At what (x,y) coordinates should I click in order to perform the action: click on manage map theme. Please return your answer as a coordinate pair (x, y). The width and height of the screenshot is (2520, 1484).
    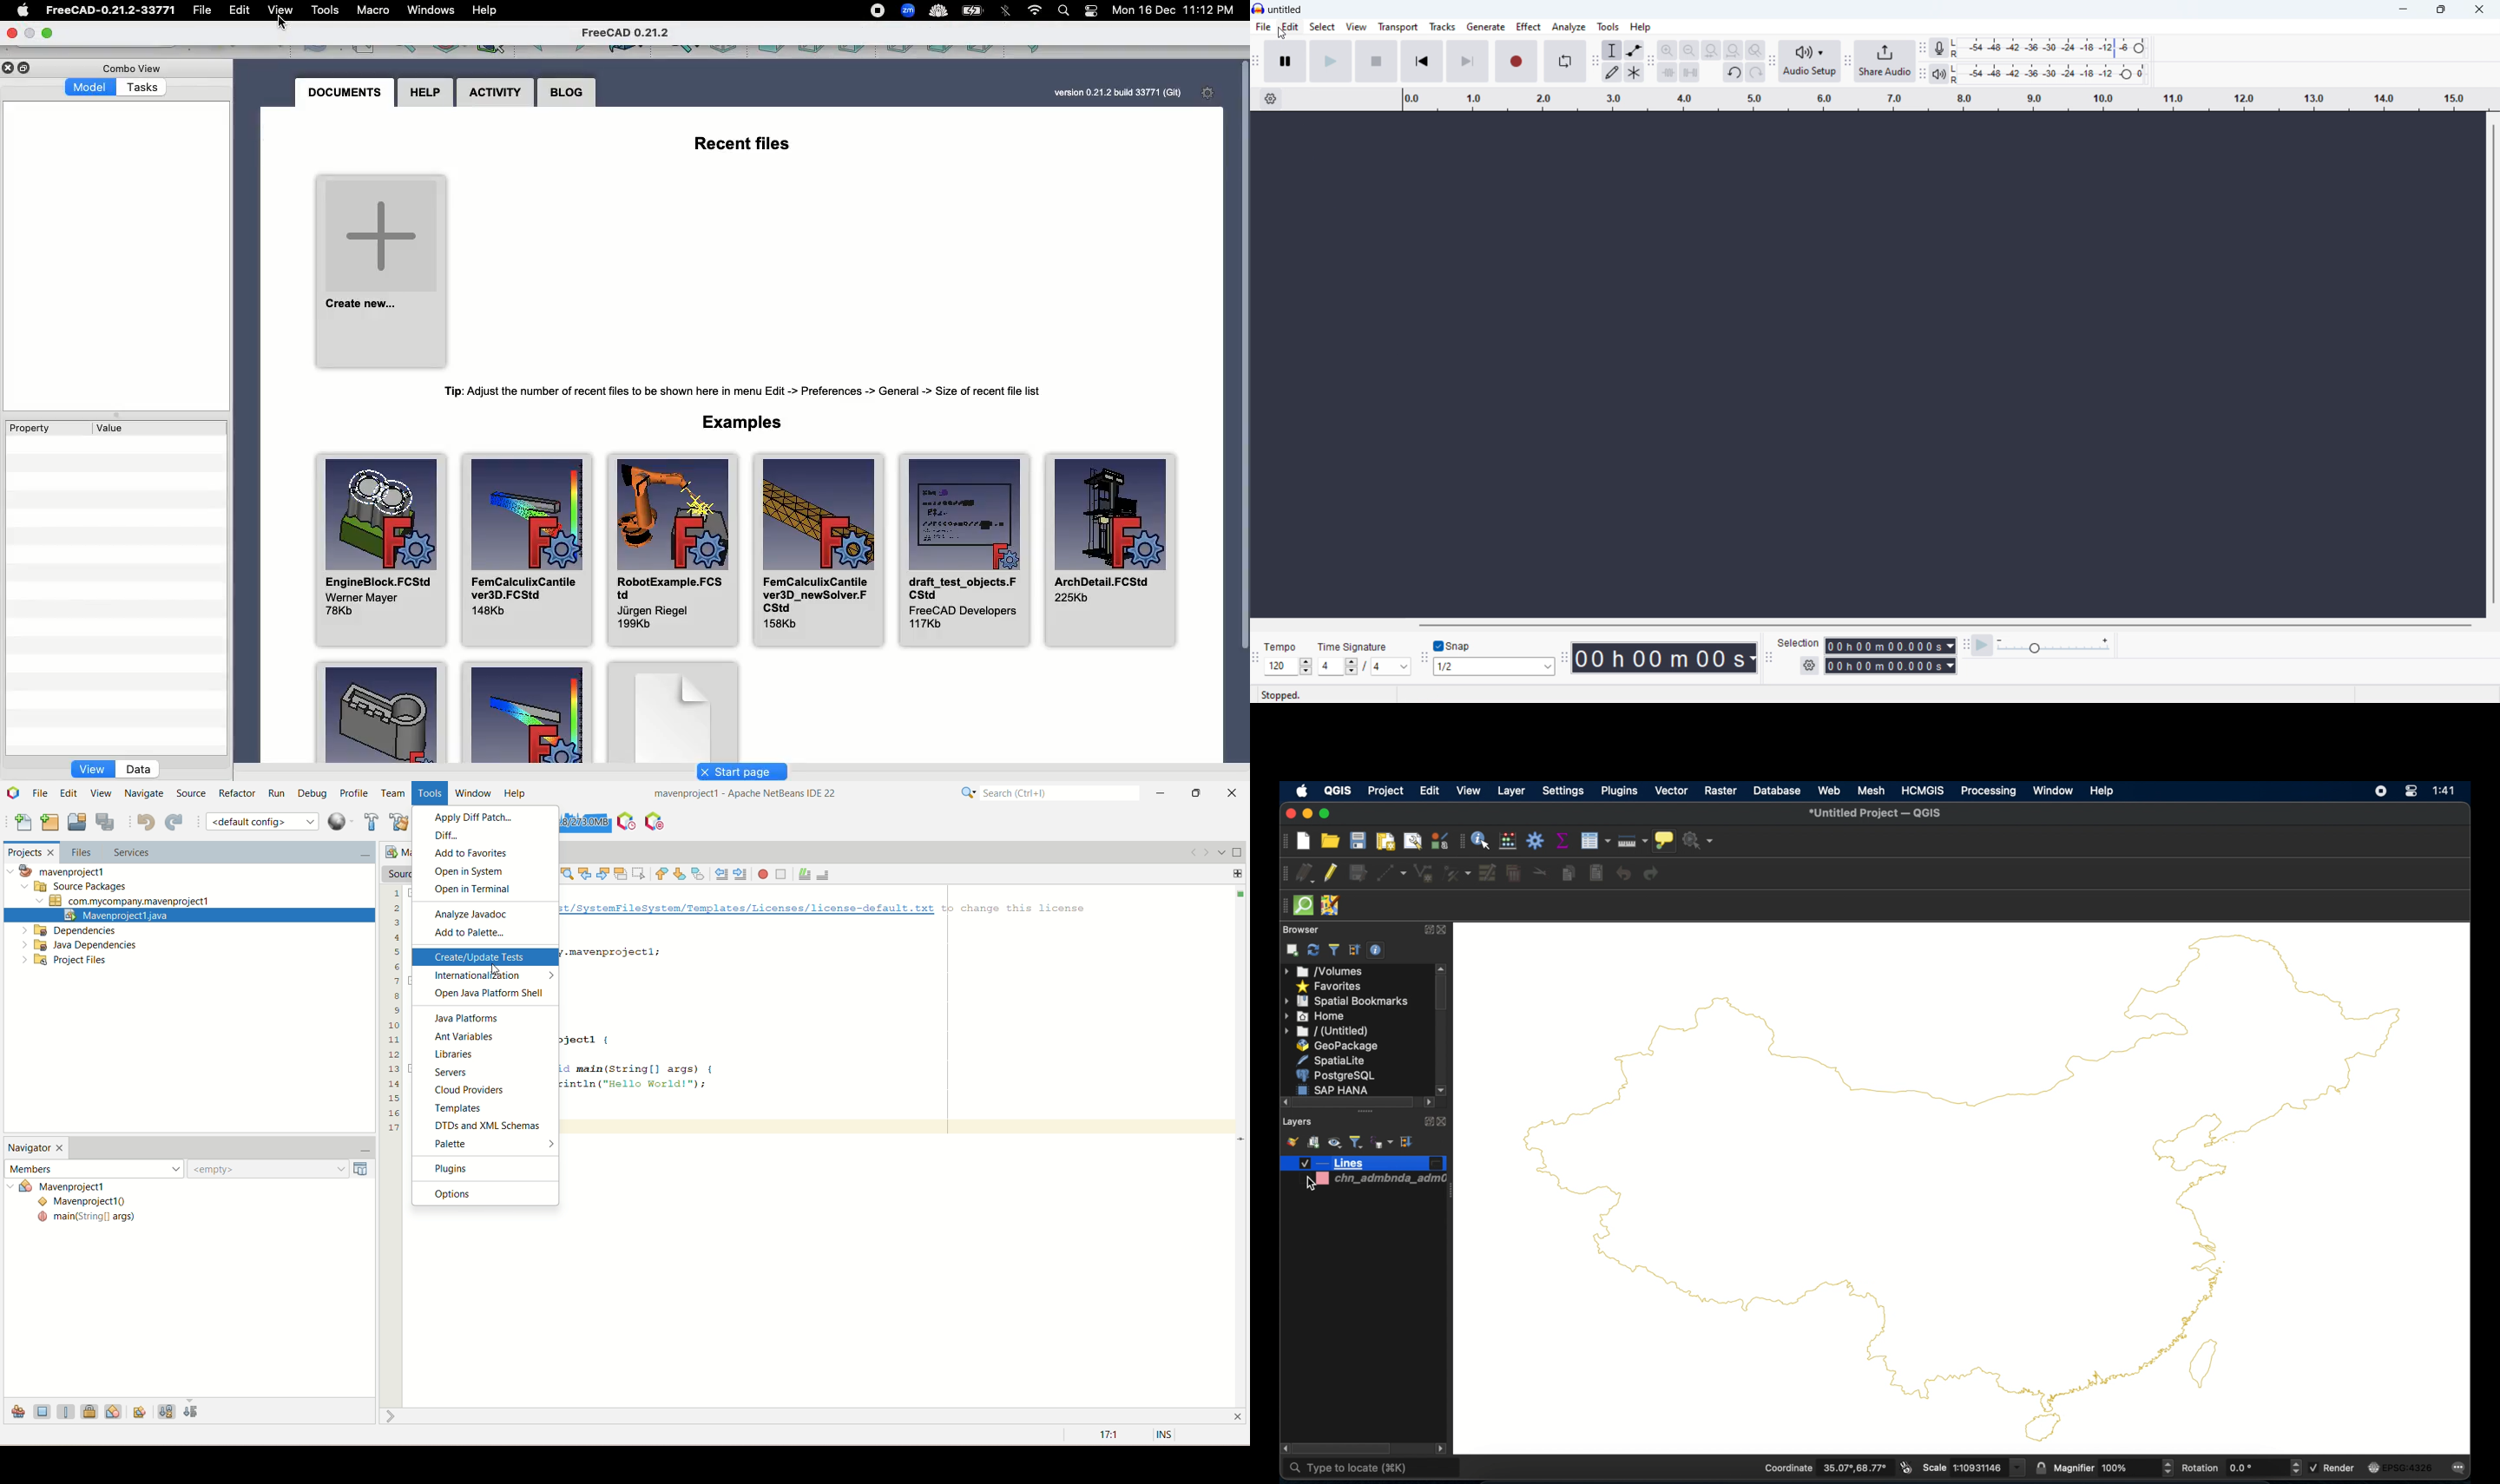
    Looking at the image, I should click on (1335, 1142).